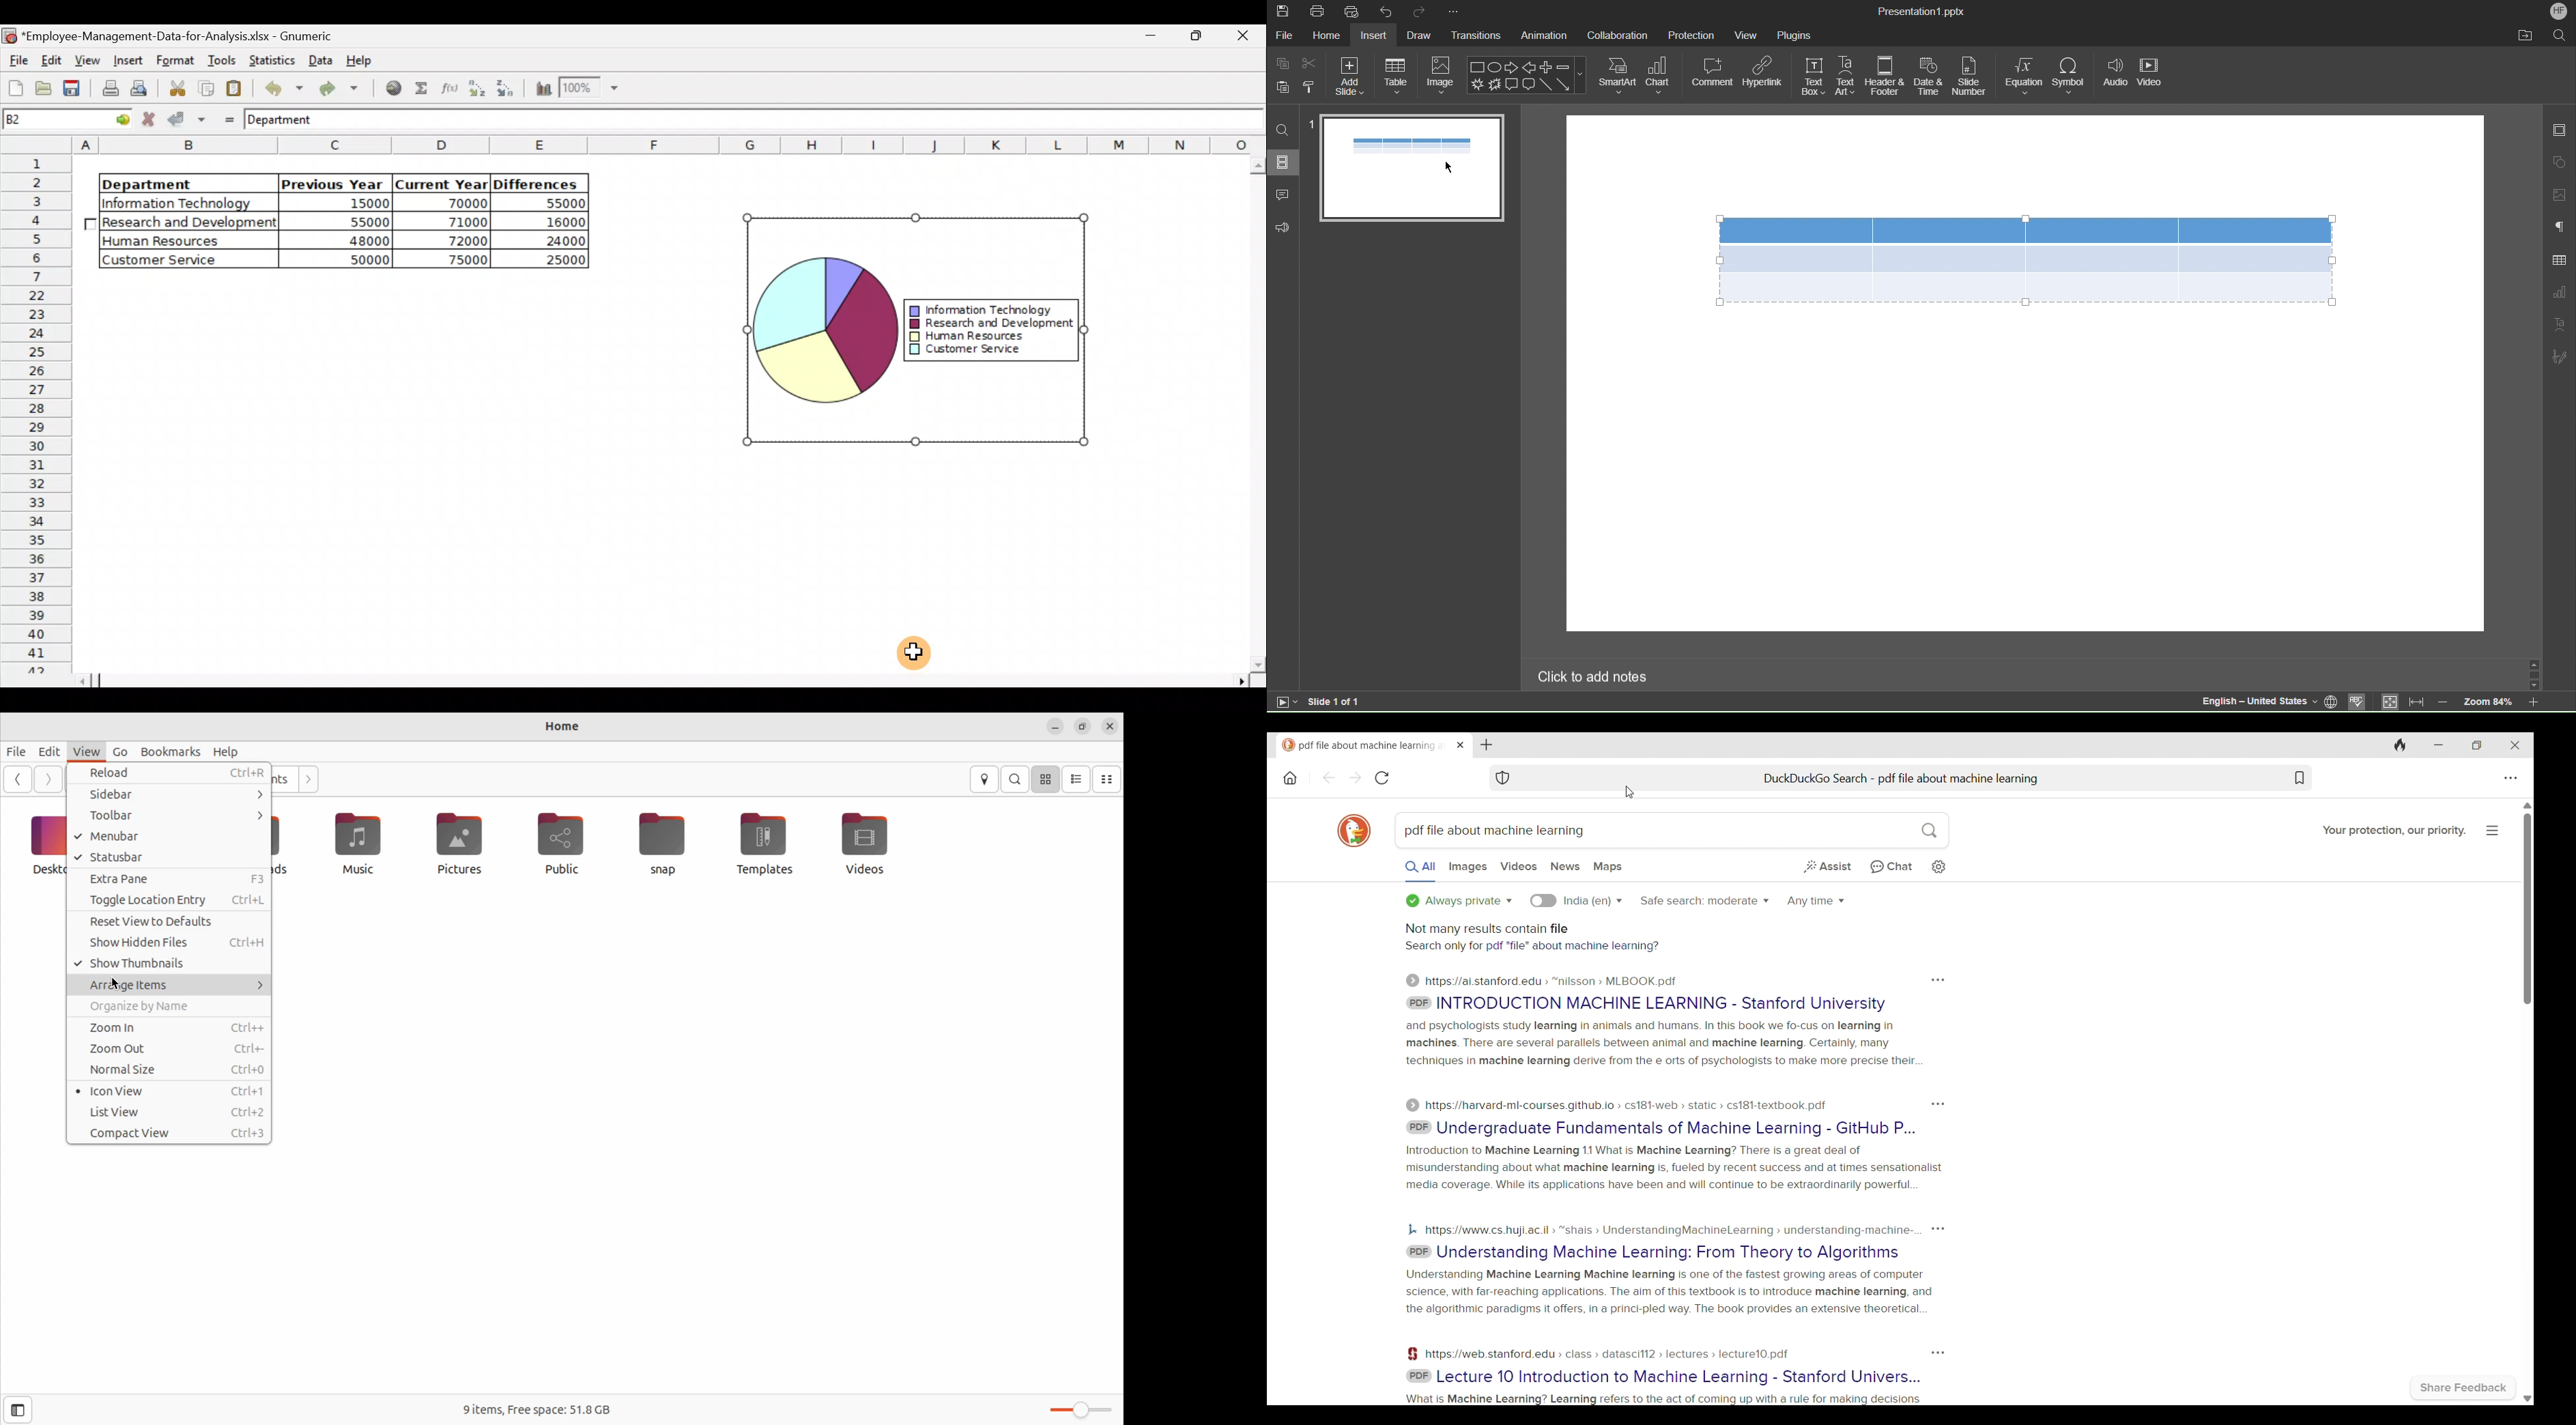 Image resolution: width=2576 pixels, height=1428 pixels. I want to click on Open a file, so click(42, 90).